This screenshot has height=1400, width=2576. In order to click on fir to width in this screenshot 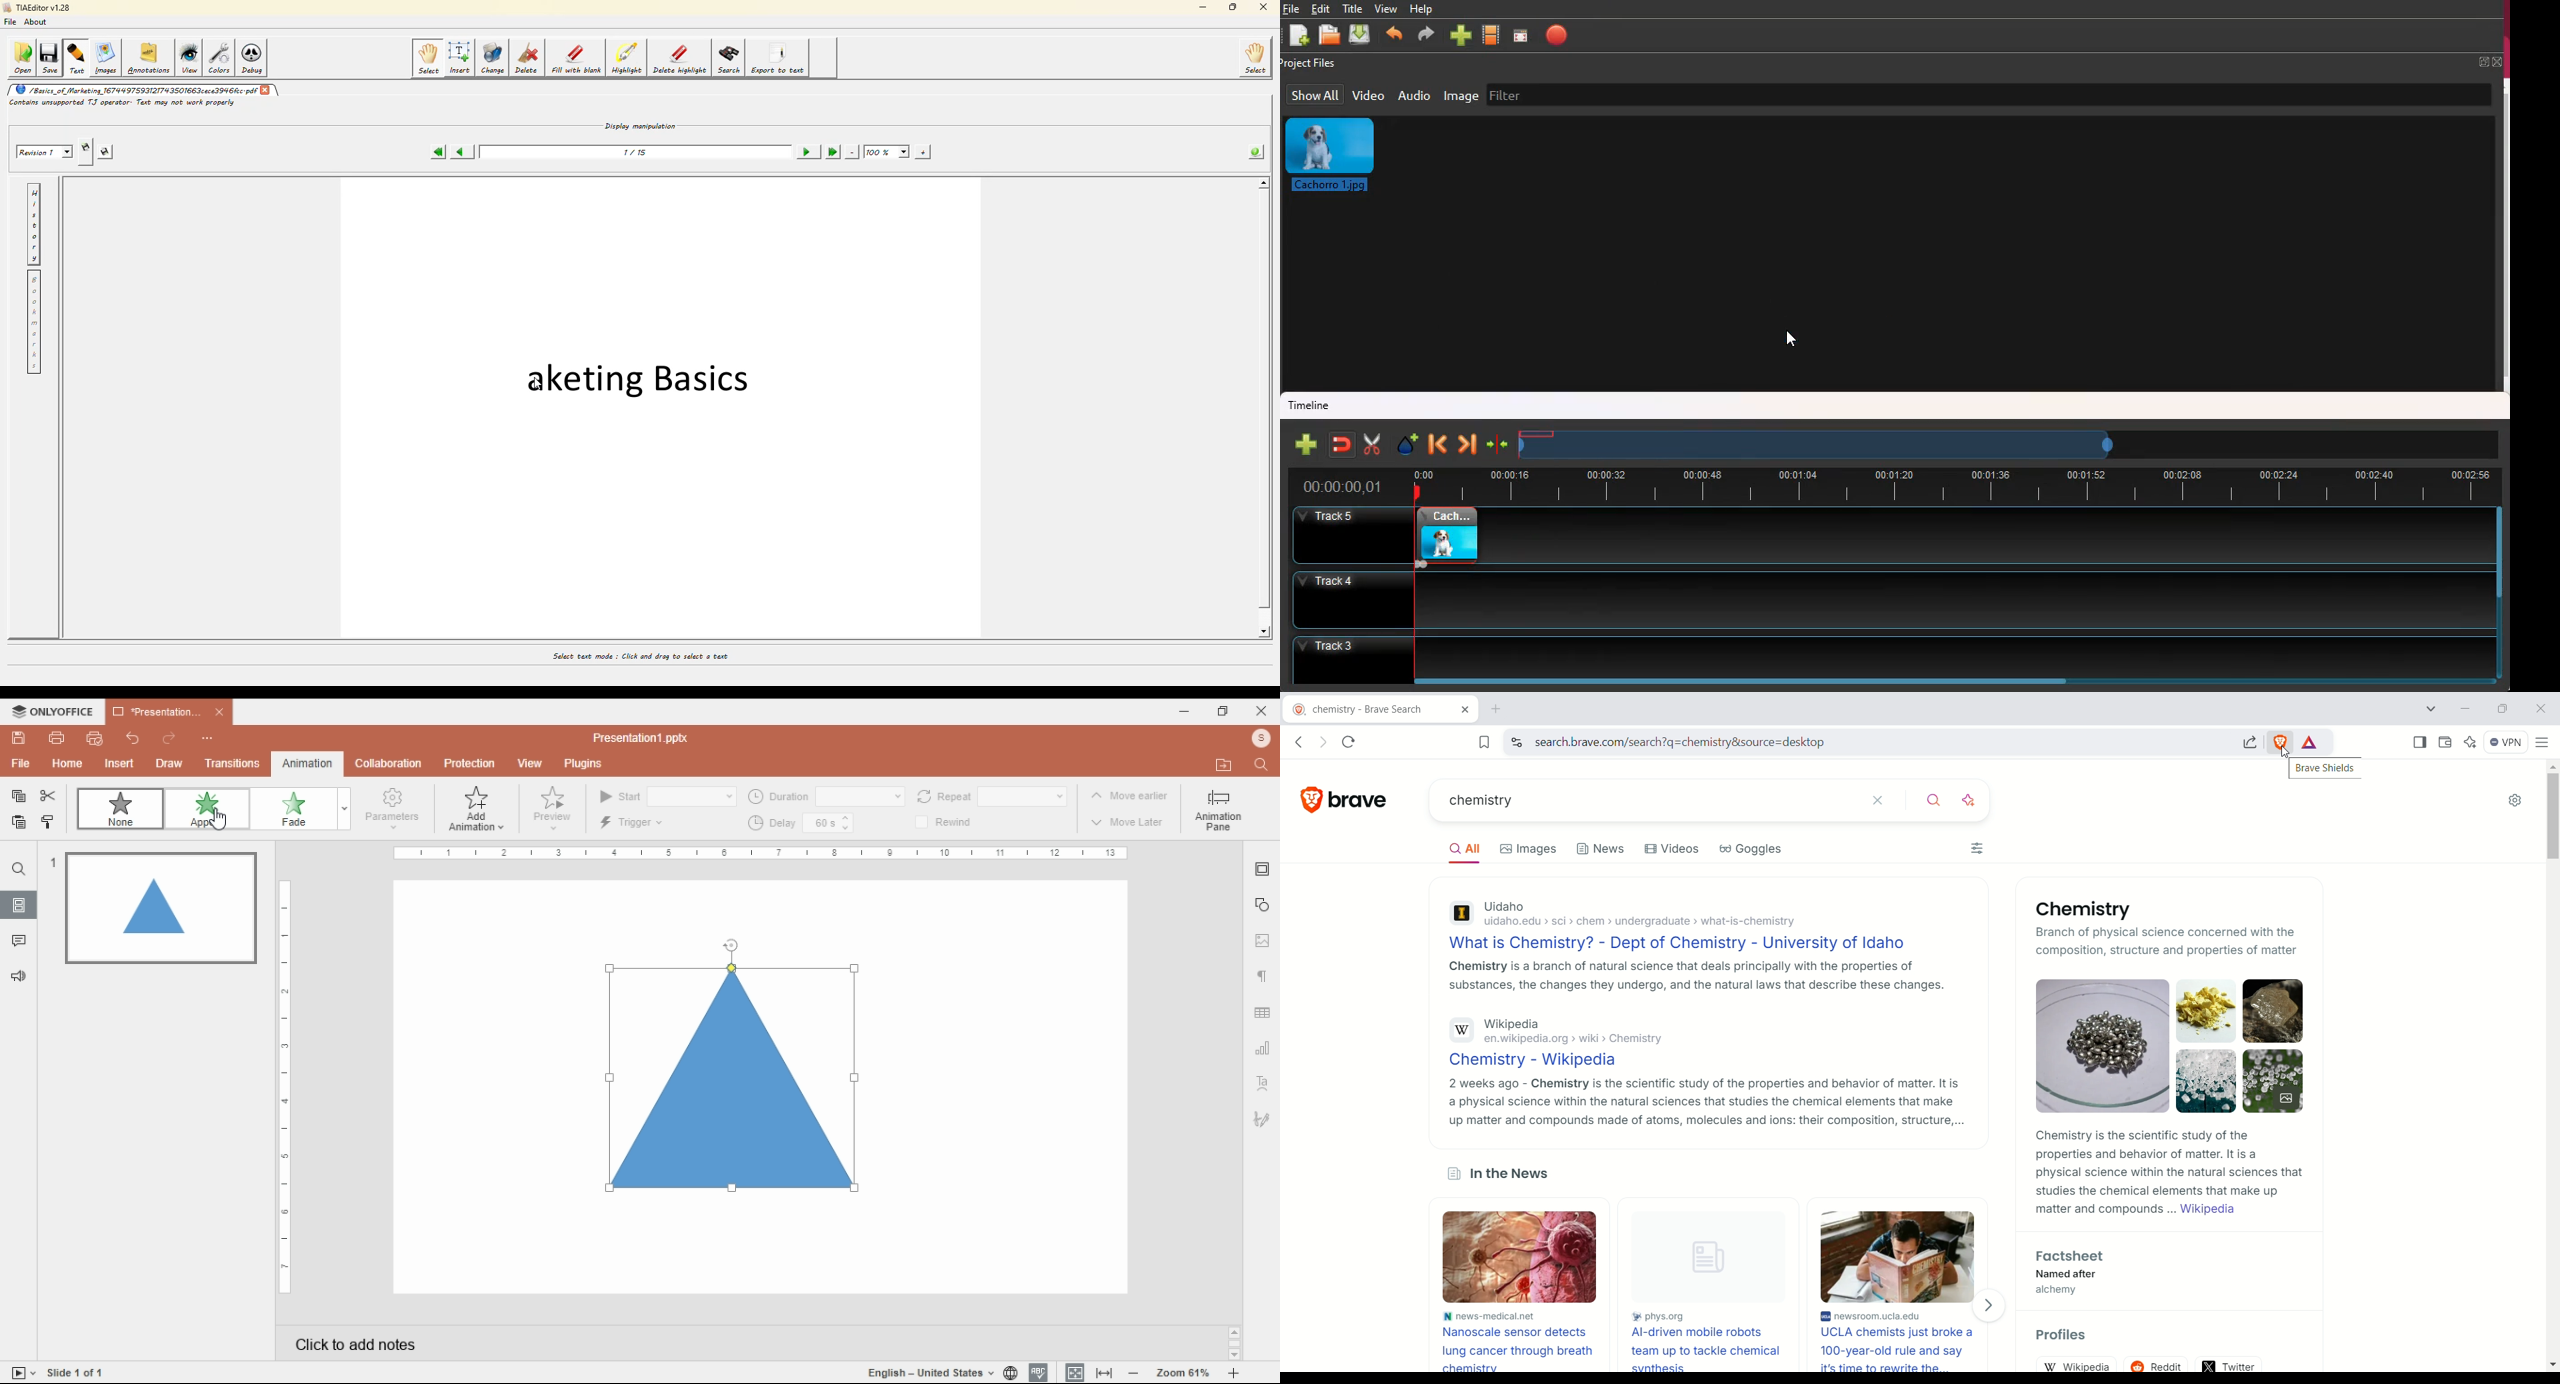, I will do `click(1104, 1373)`.